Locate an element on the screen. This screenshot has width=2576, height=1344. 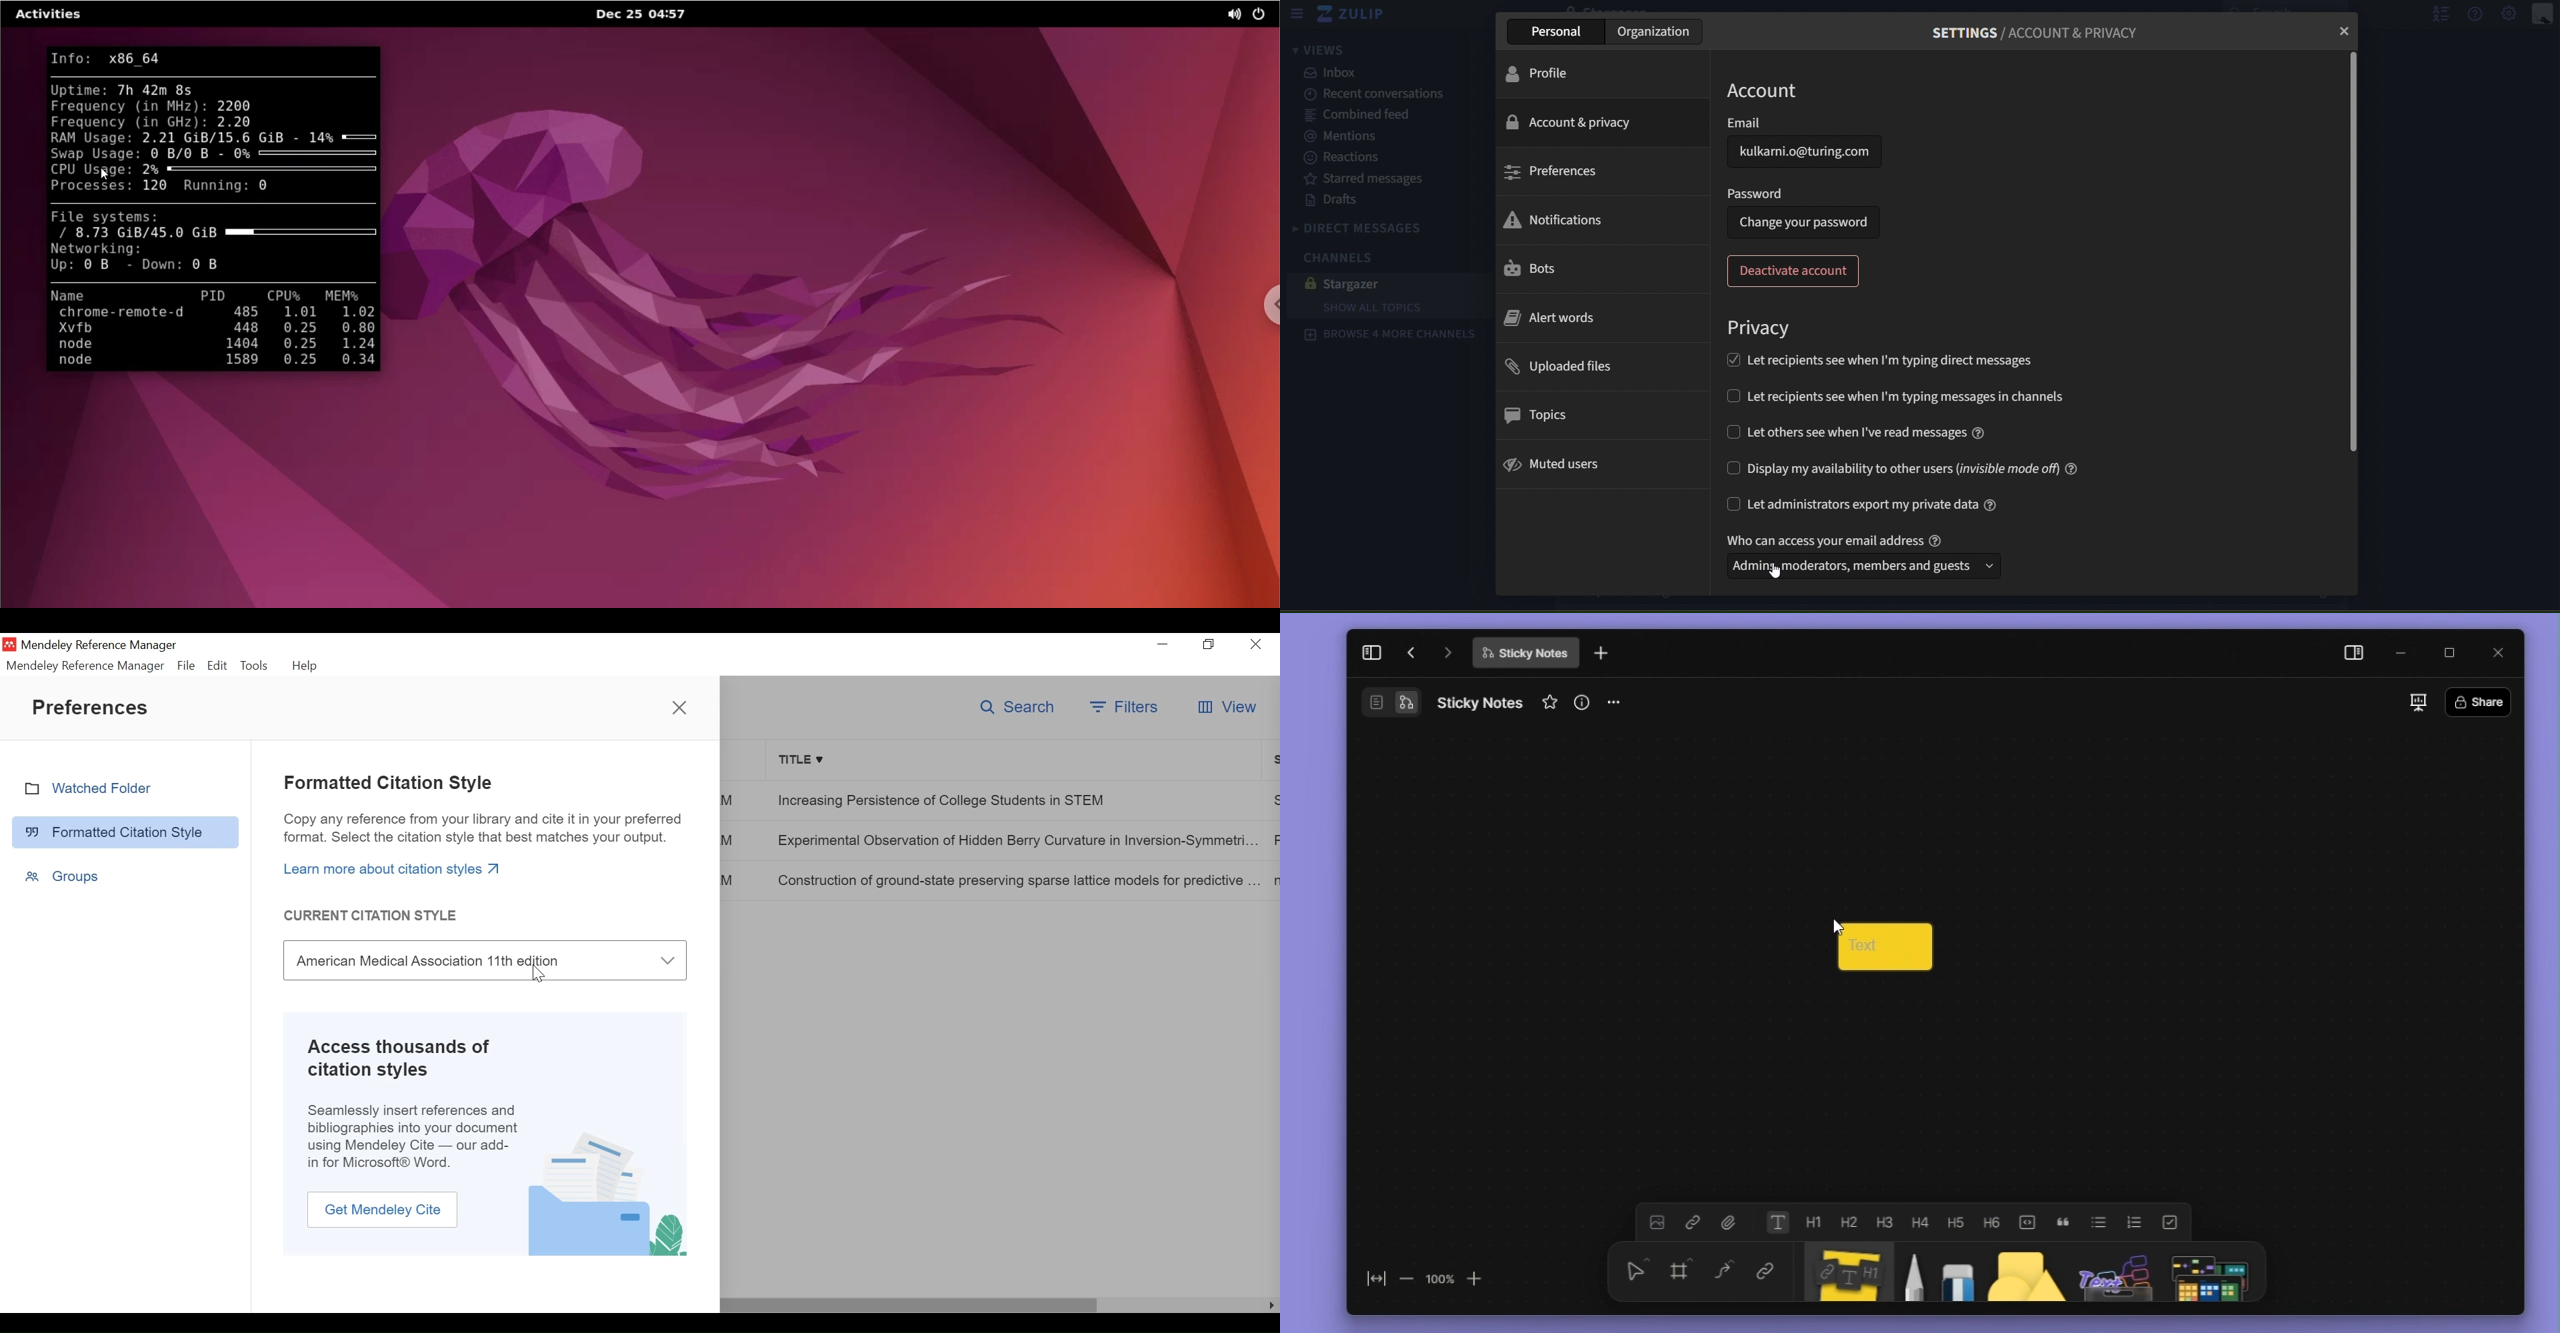
Text is located at coordinates (1883, 944).